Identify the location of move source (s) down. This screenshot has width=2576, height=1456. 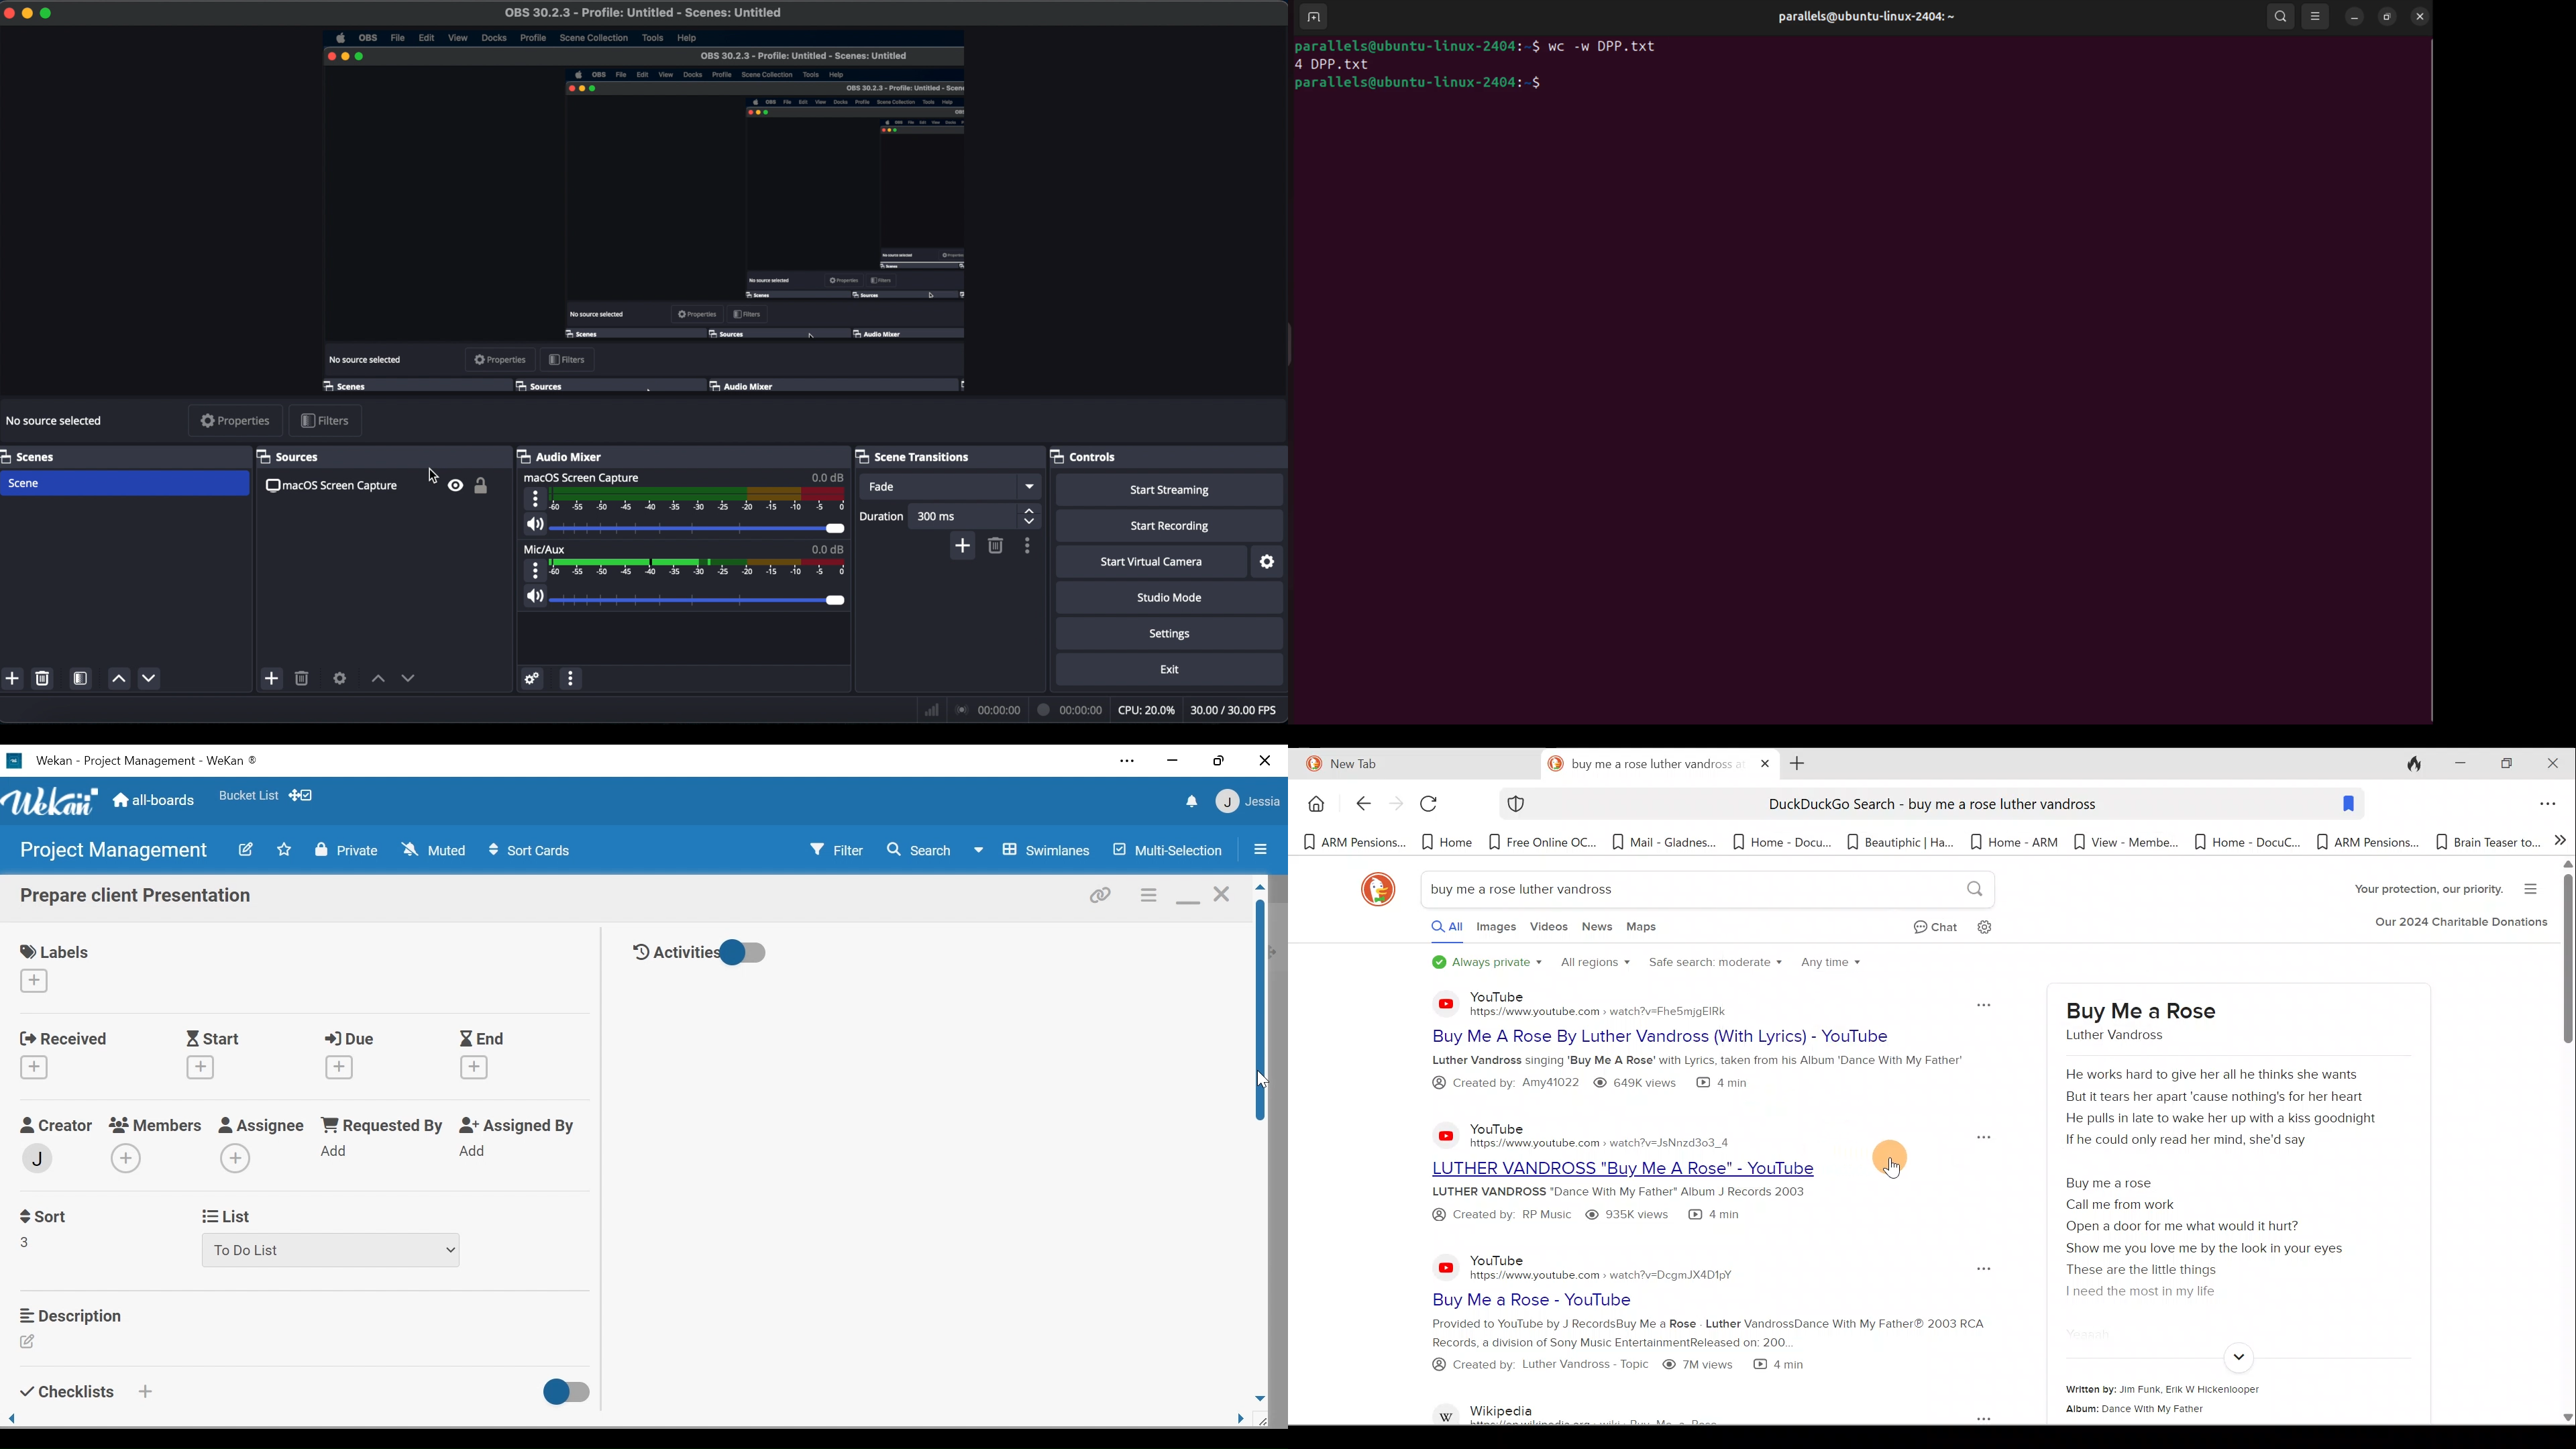
(378, 678).